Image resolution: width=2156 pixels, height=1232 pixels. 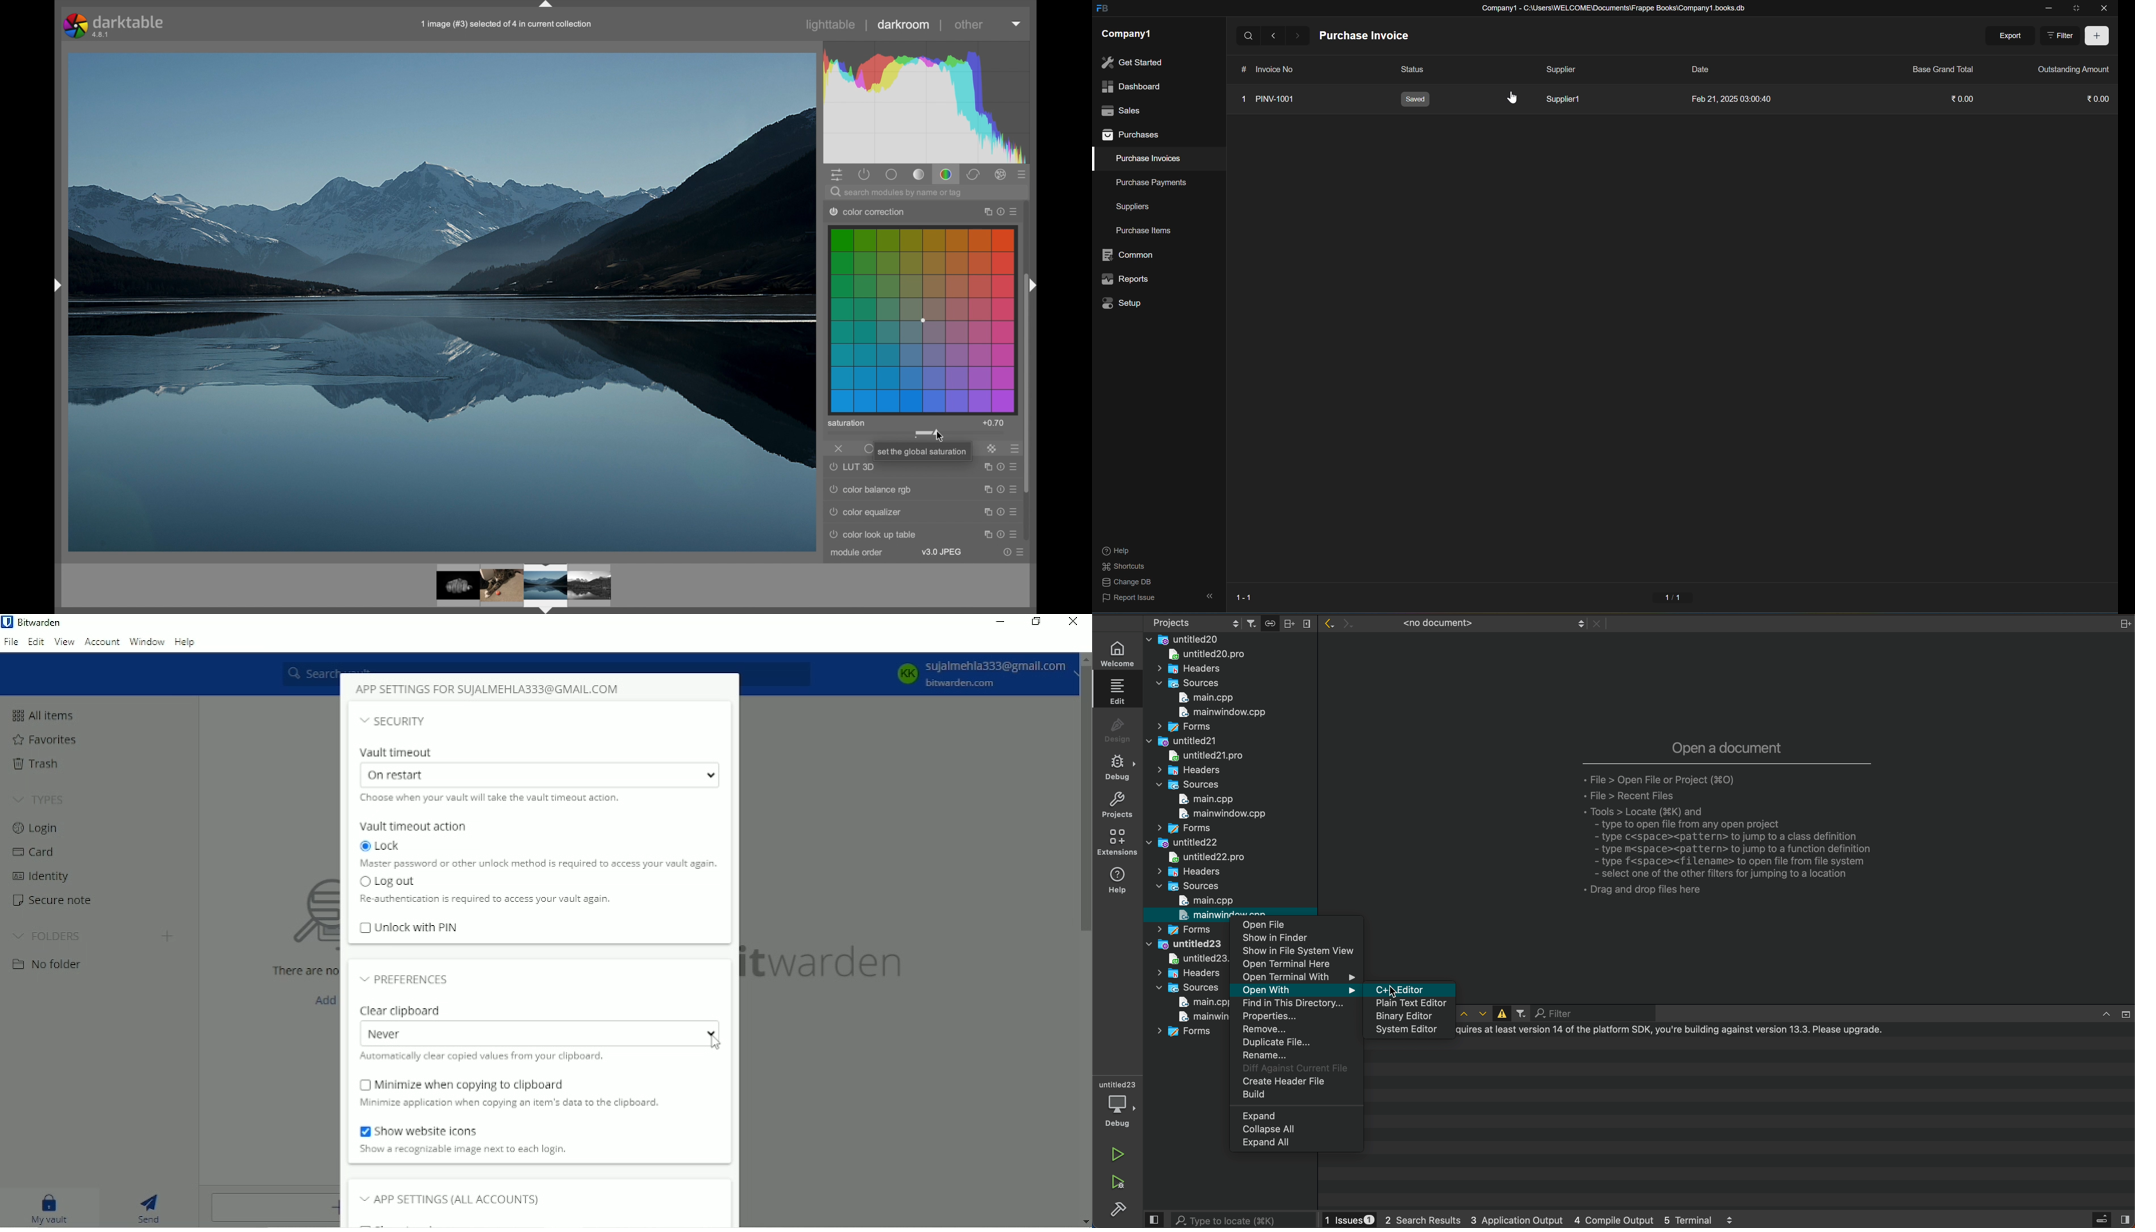 I want to click on outstanding amount, so click(x=2073, y=69).